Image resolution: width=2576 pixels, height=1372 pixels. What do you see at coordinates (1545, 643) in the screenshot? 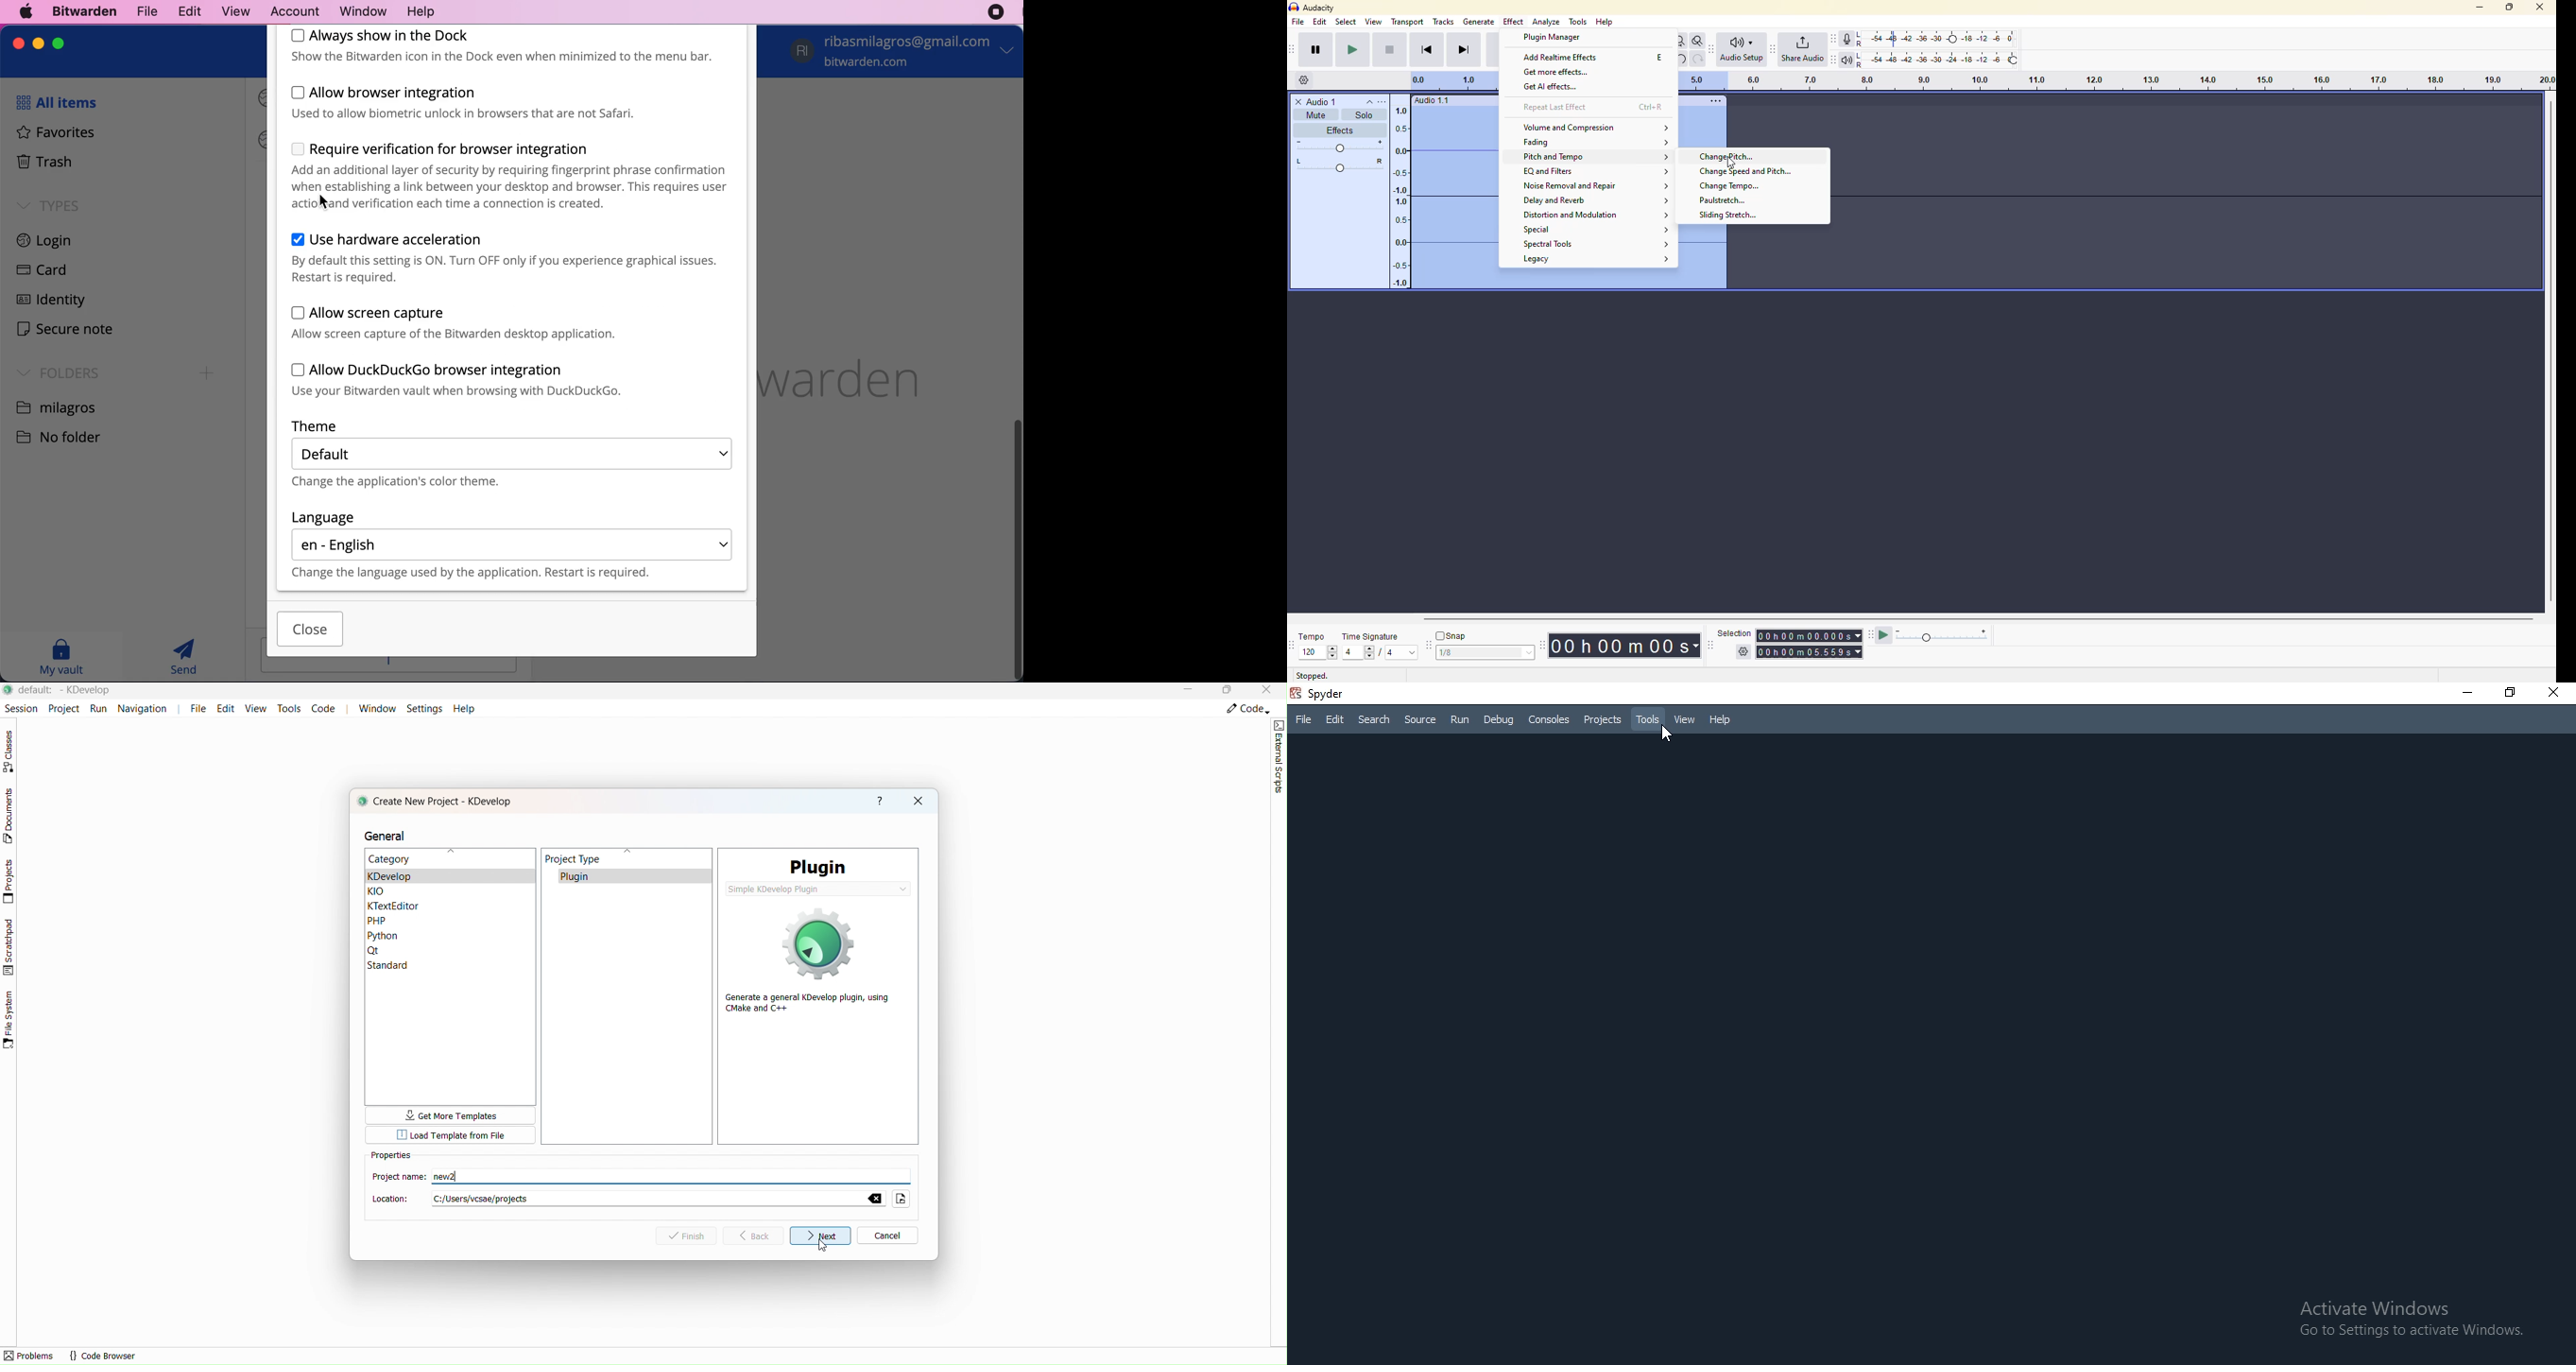
I see `time toolbar` at bounding box center [1545, 643].